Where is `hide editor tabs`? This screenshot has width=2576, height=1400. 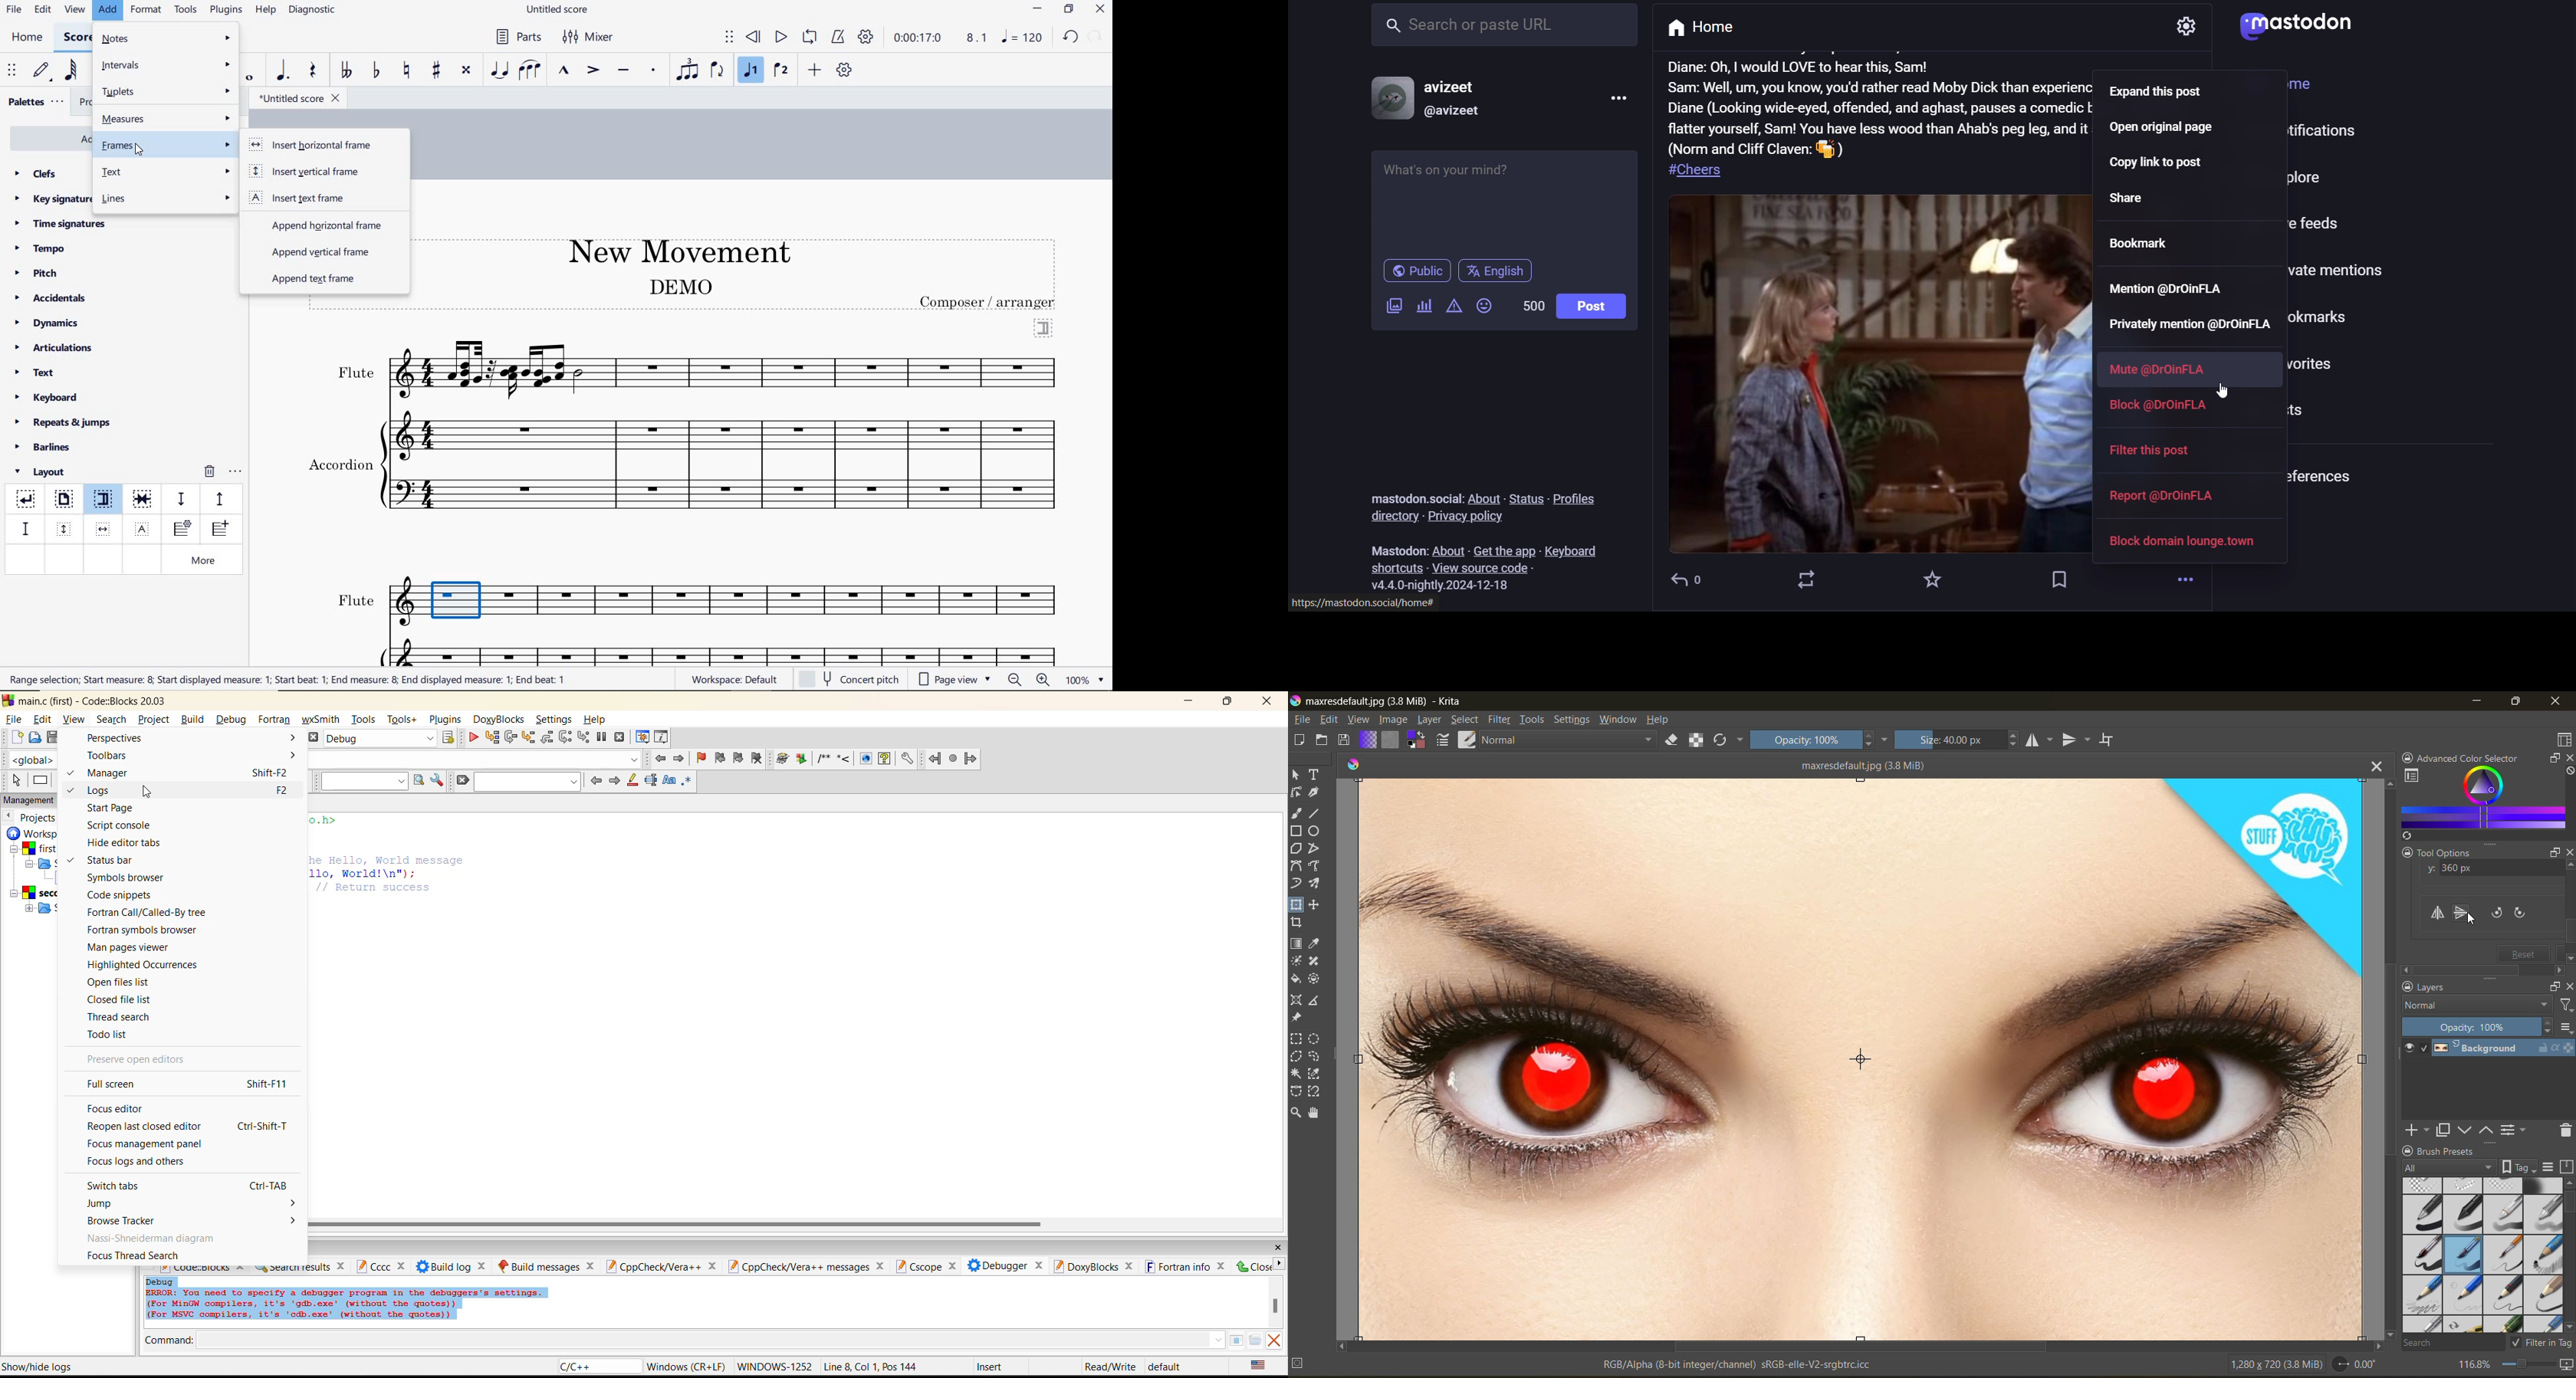
hide editor tabs is located at coordinates (126, 844).